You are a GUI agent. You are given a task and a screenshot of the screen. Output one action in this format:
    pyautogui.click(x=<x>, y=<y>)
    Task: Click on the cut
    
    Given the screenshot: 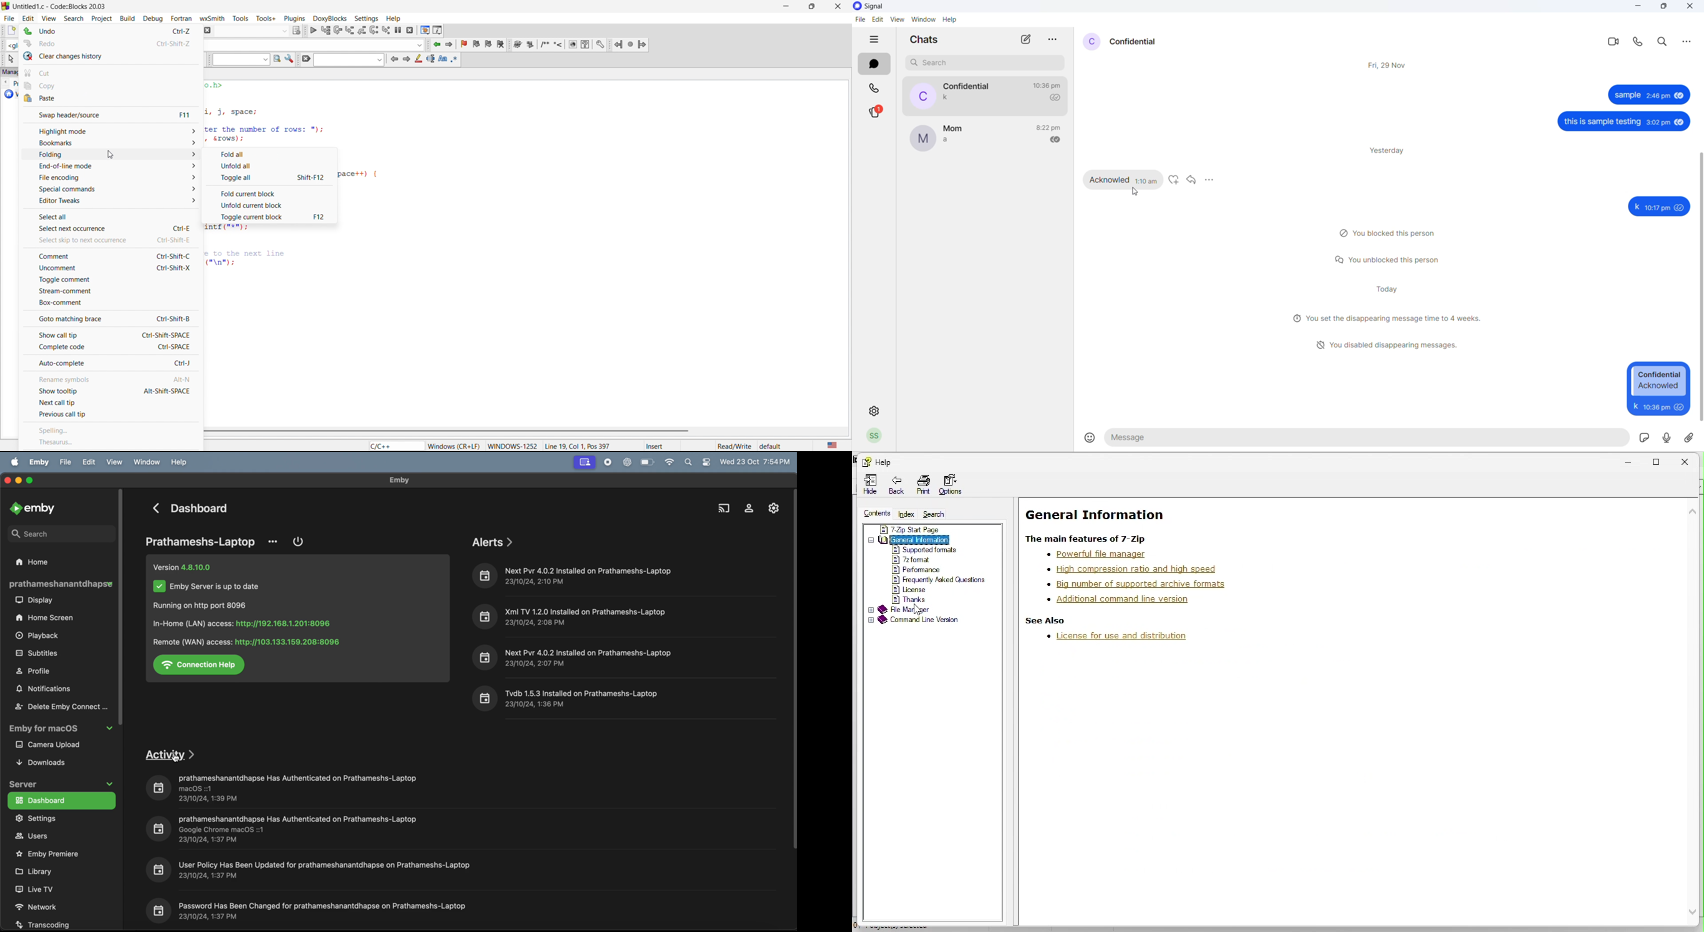 What is the action you would take?
    pyautogui.click(x=111, y=71)
    